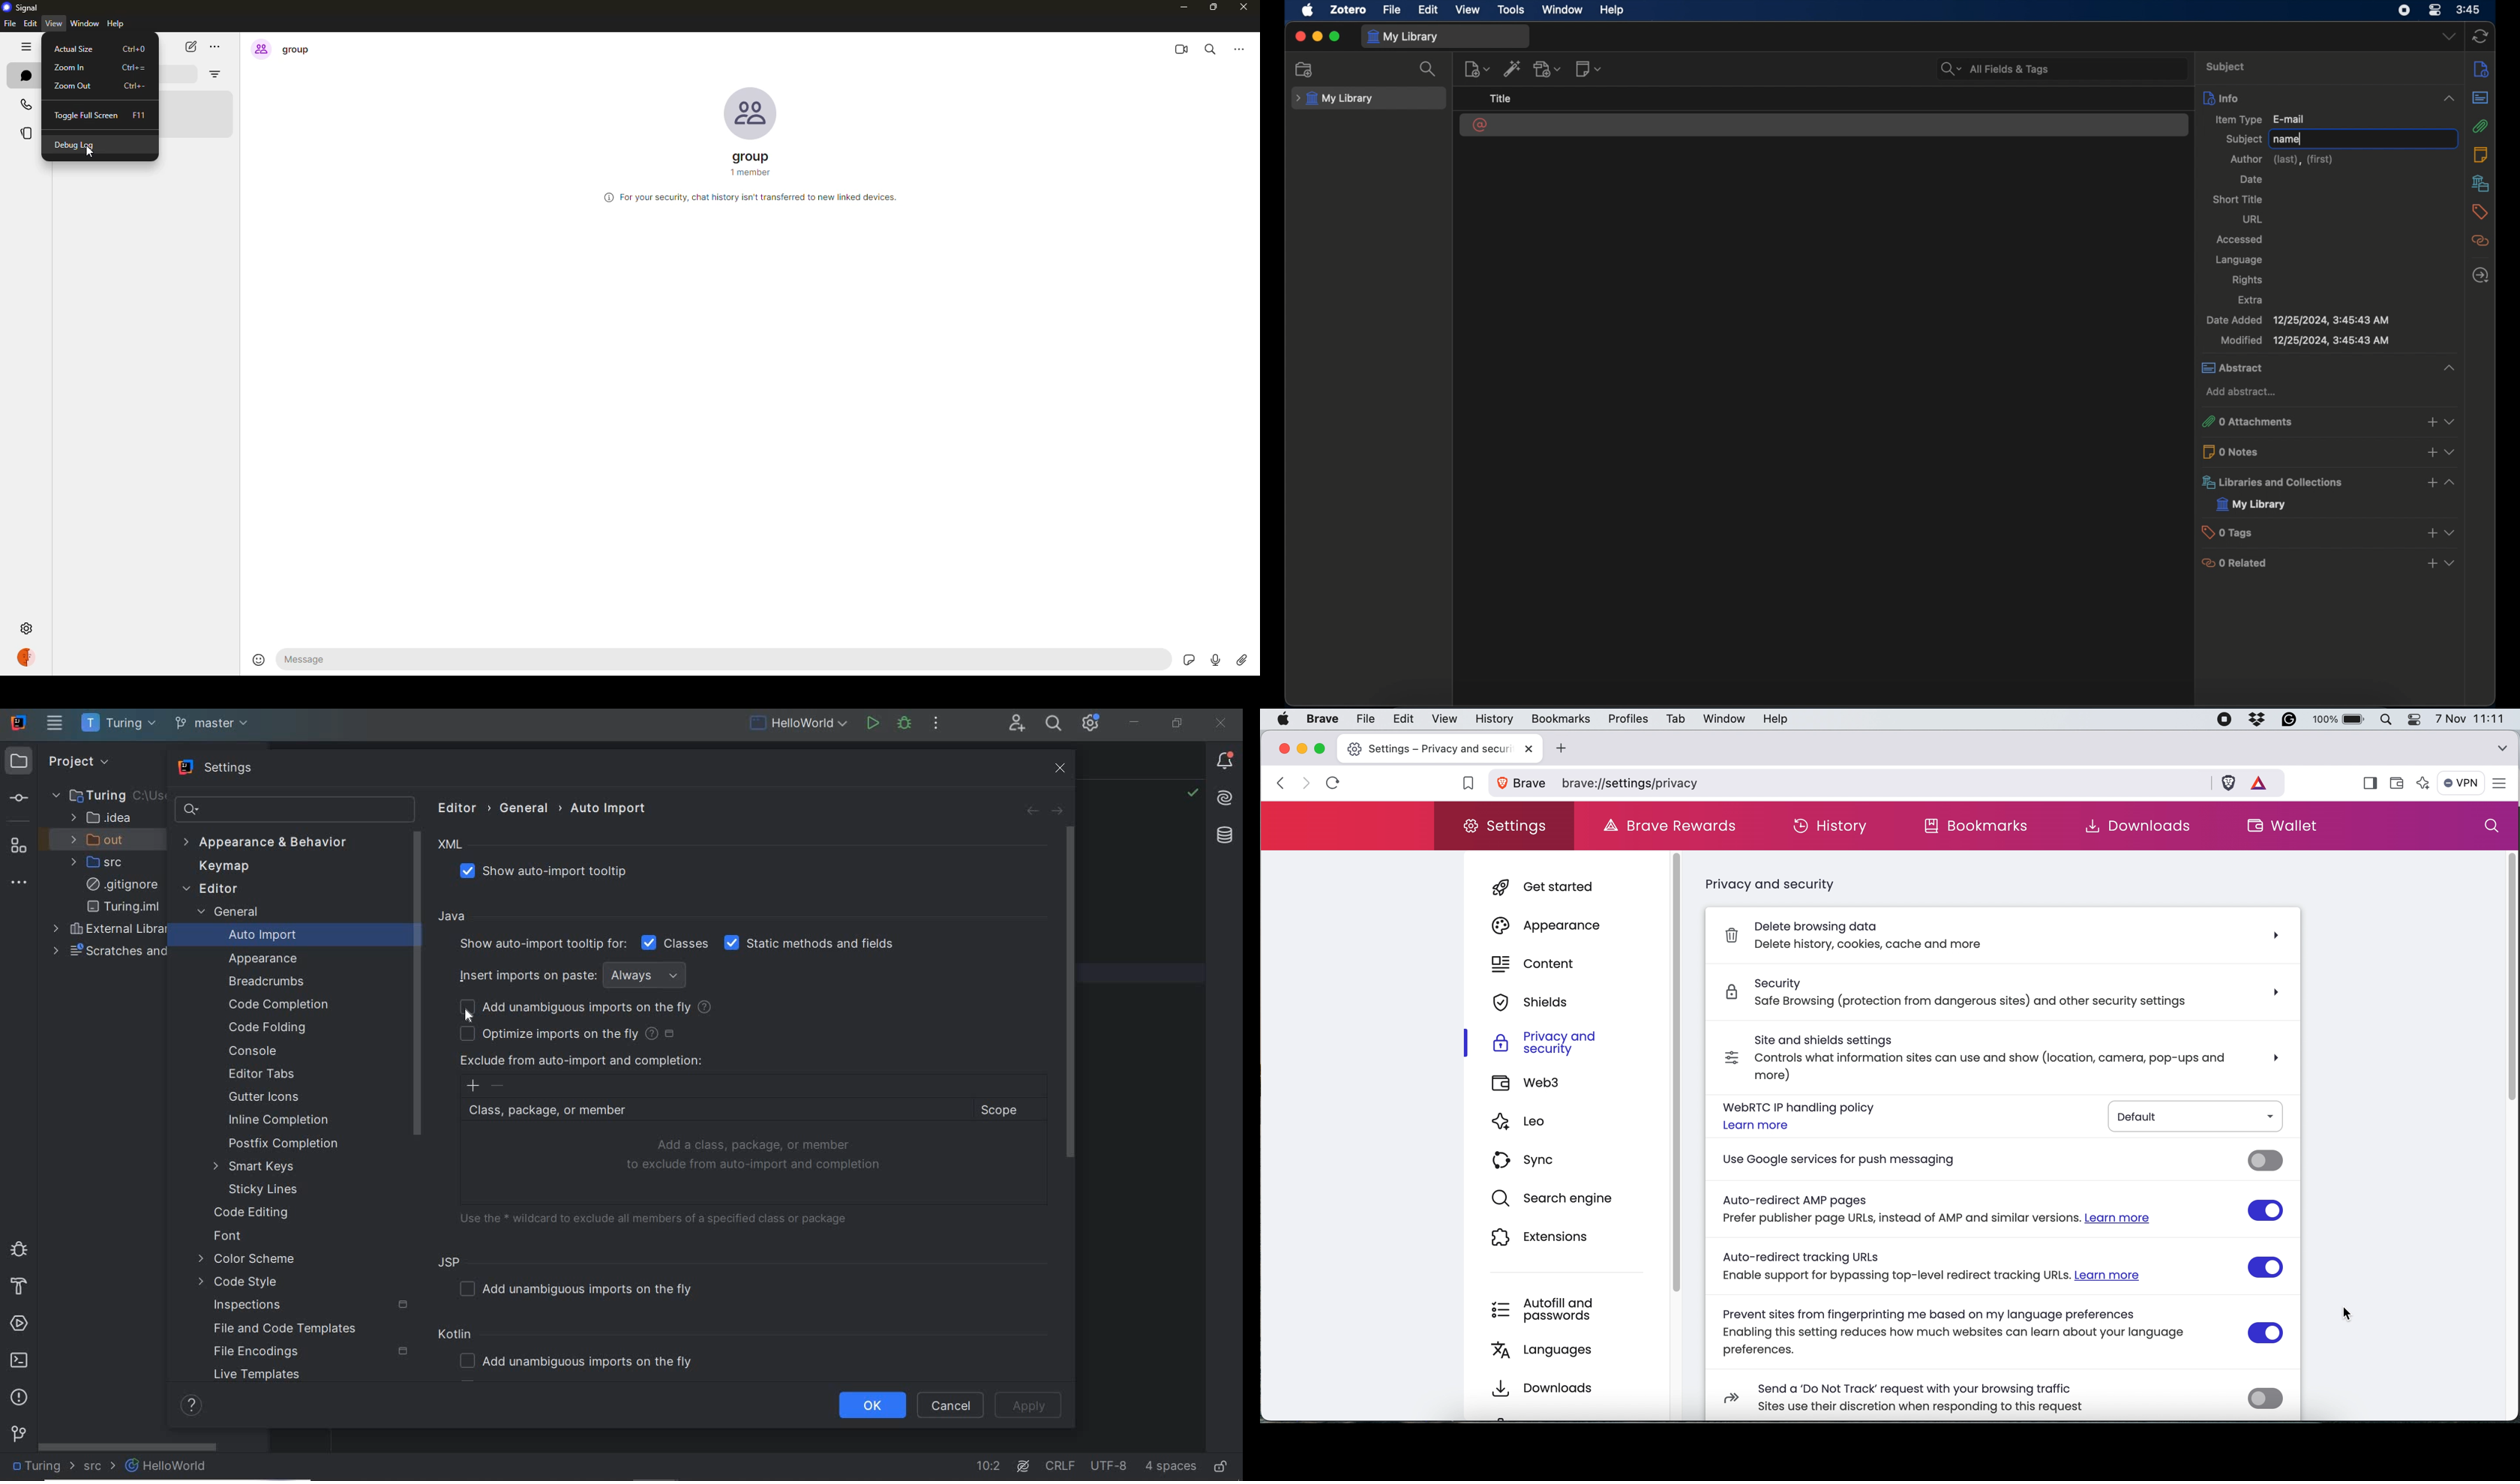 Image resolution: width=2520 pixels, height=1484 pixels. What do you see at coordinates (2240, 241) in the screenshot?
I see `accessed` at bounding box center [2240, 241].